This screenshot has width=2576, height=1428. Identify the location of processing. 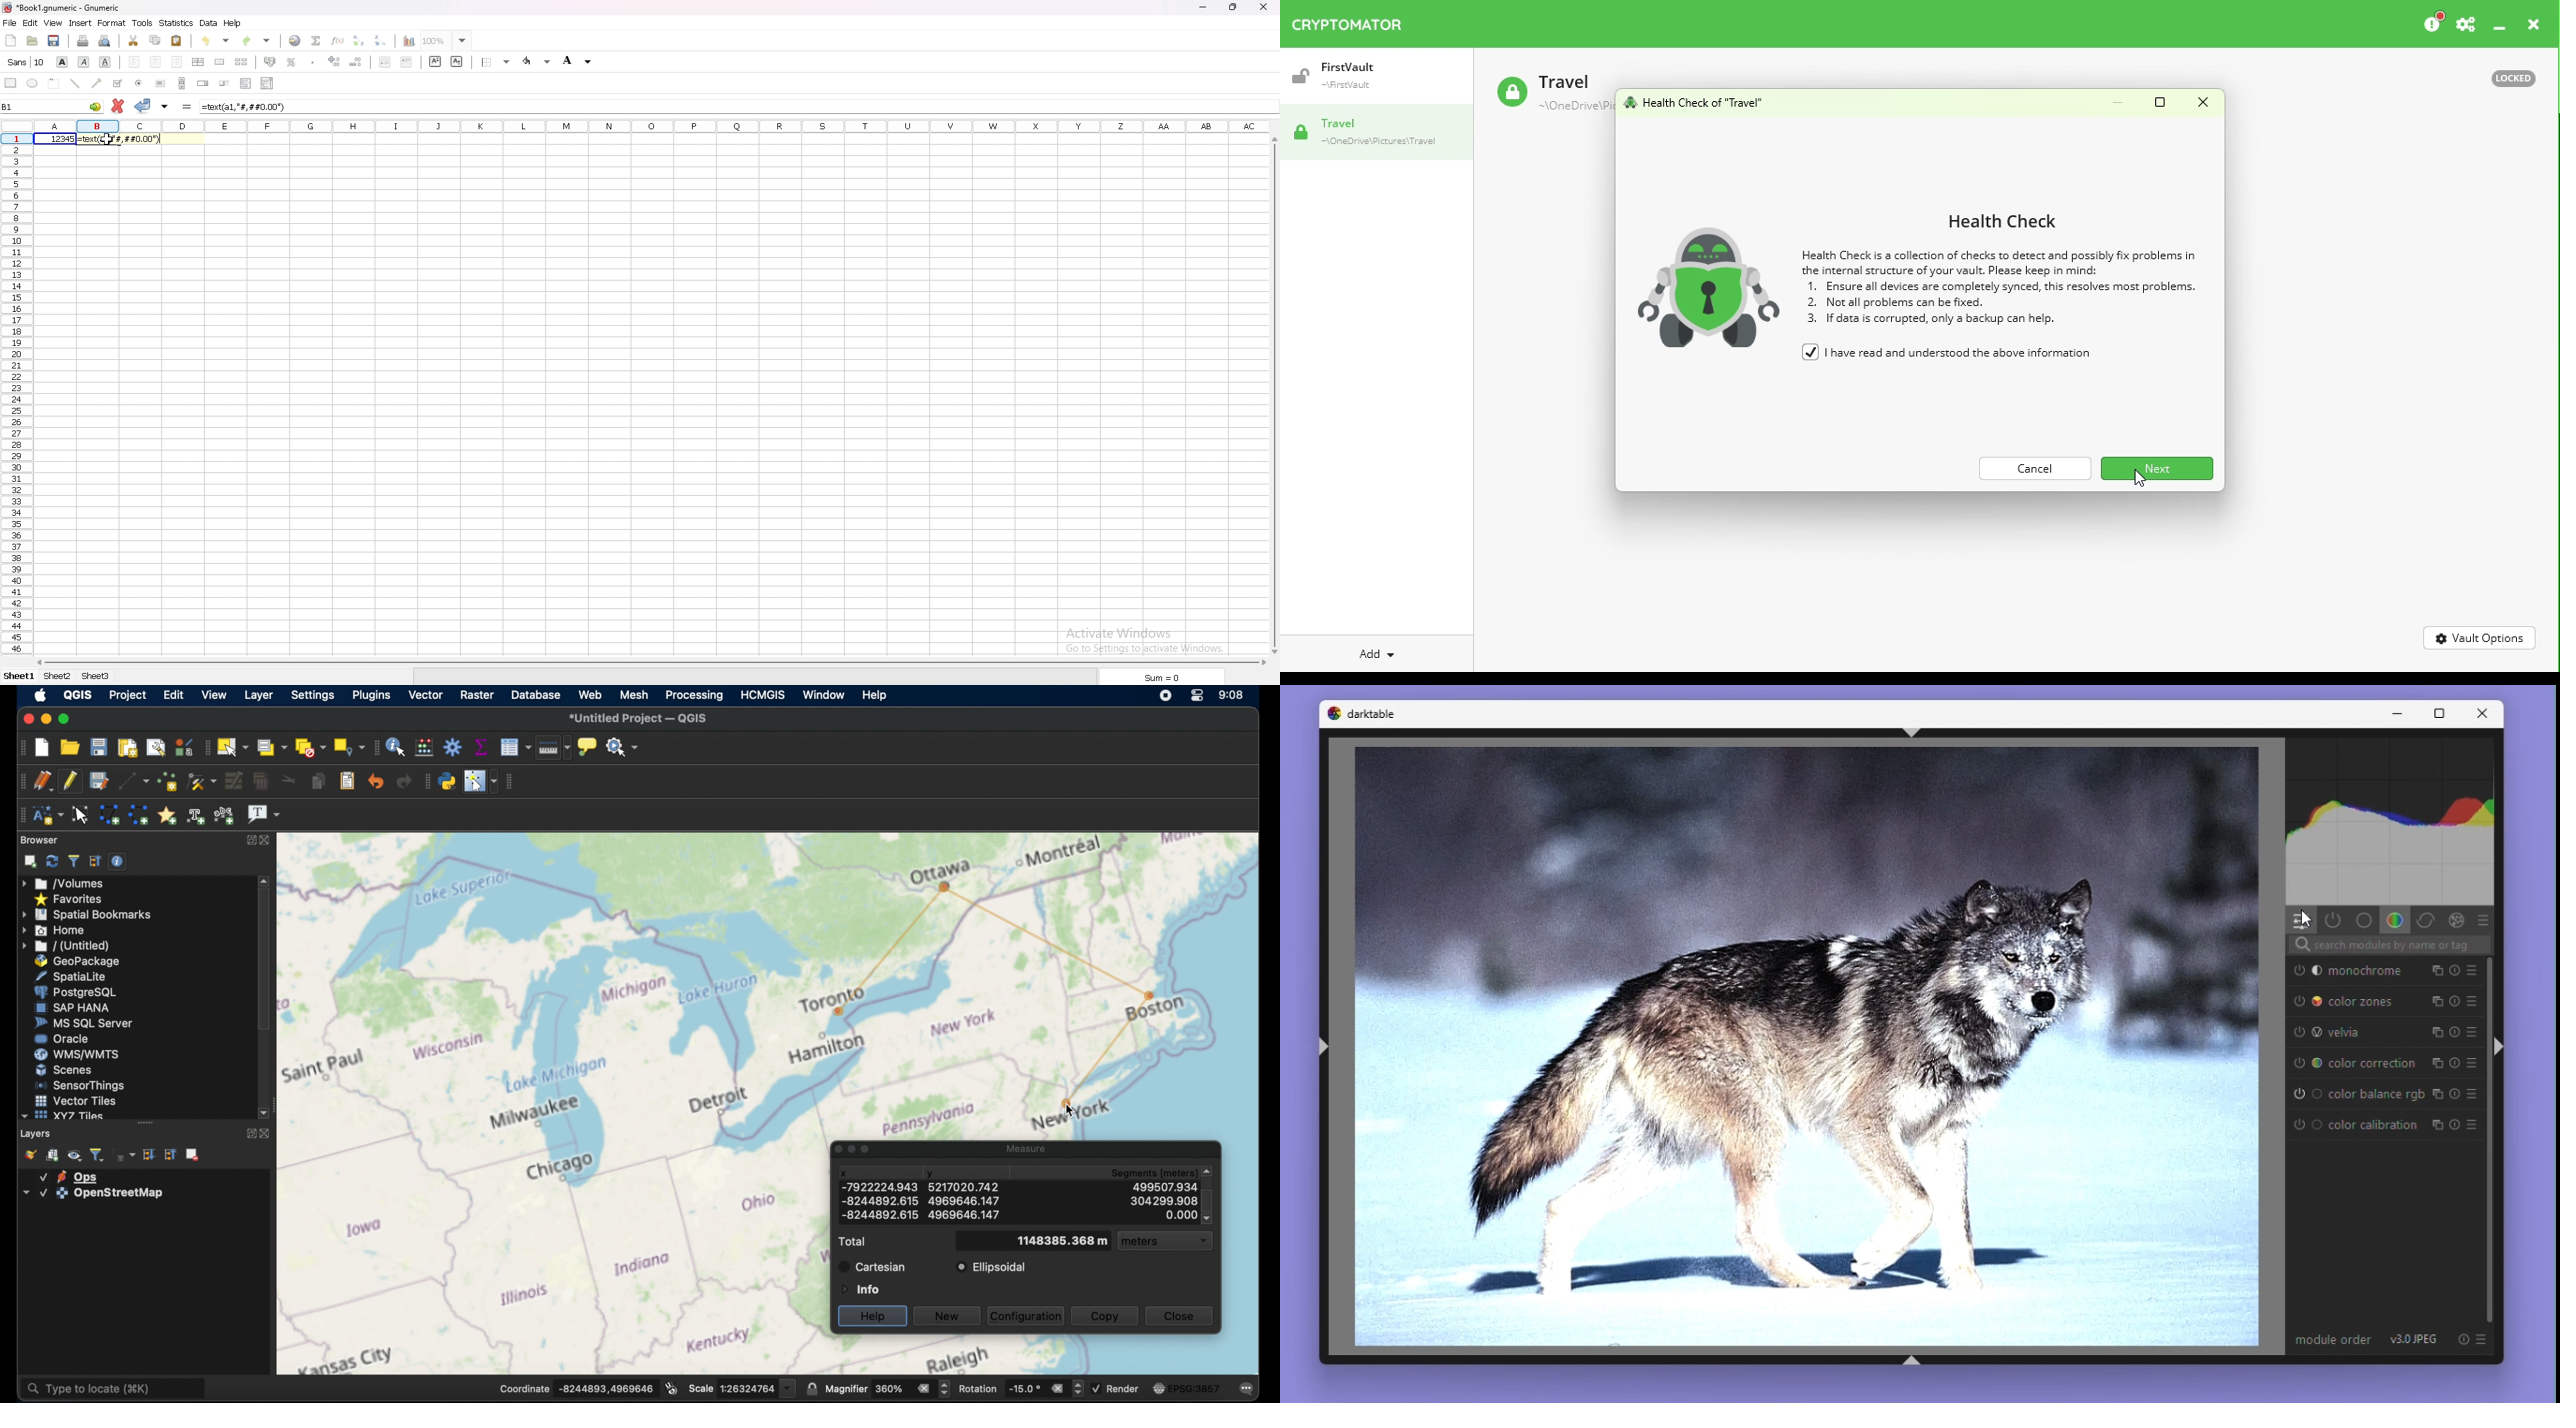
(695, 696).